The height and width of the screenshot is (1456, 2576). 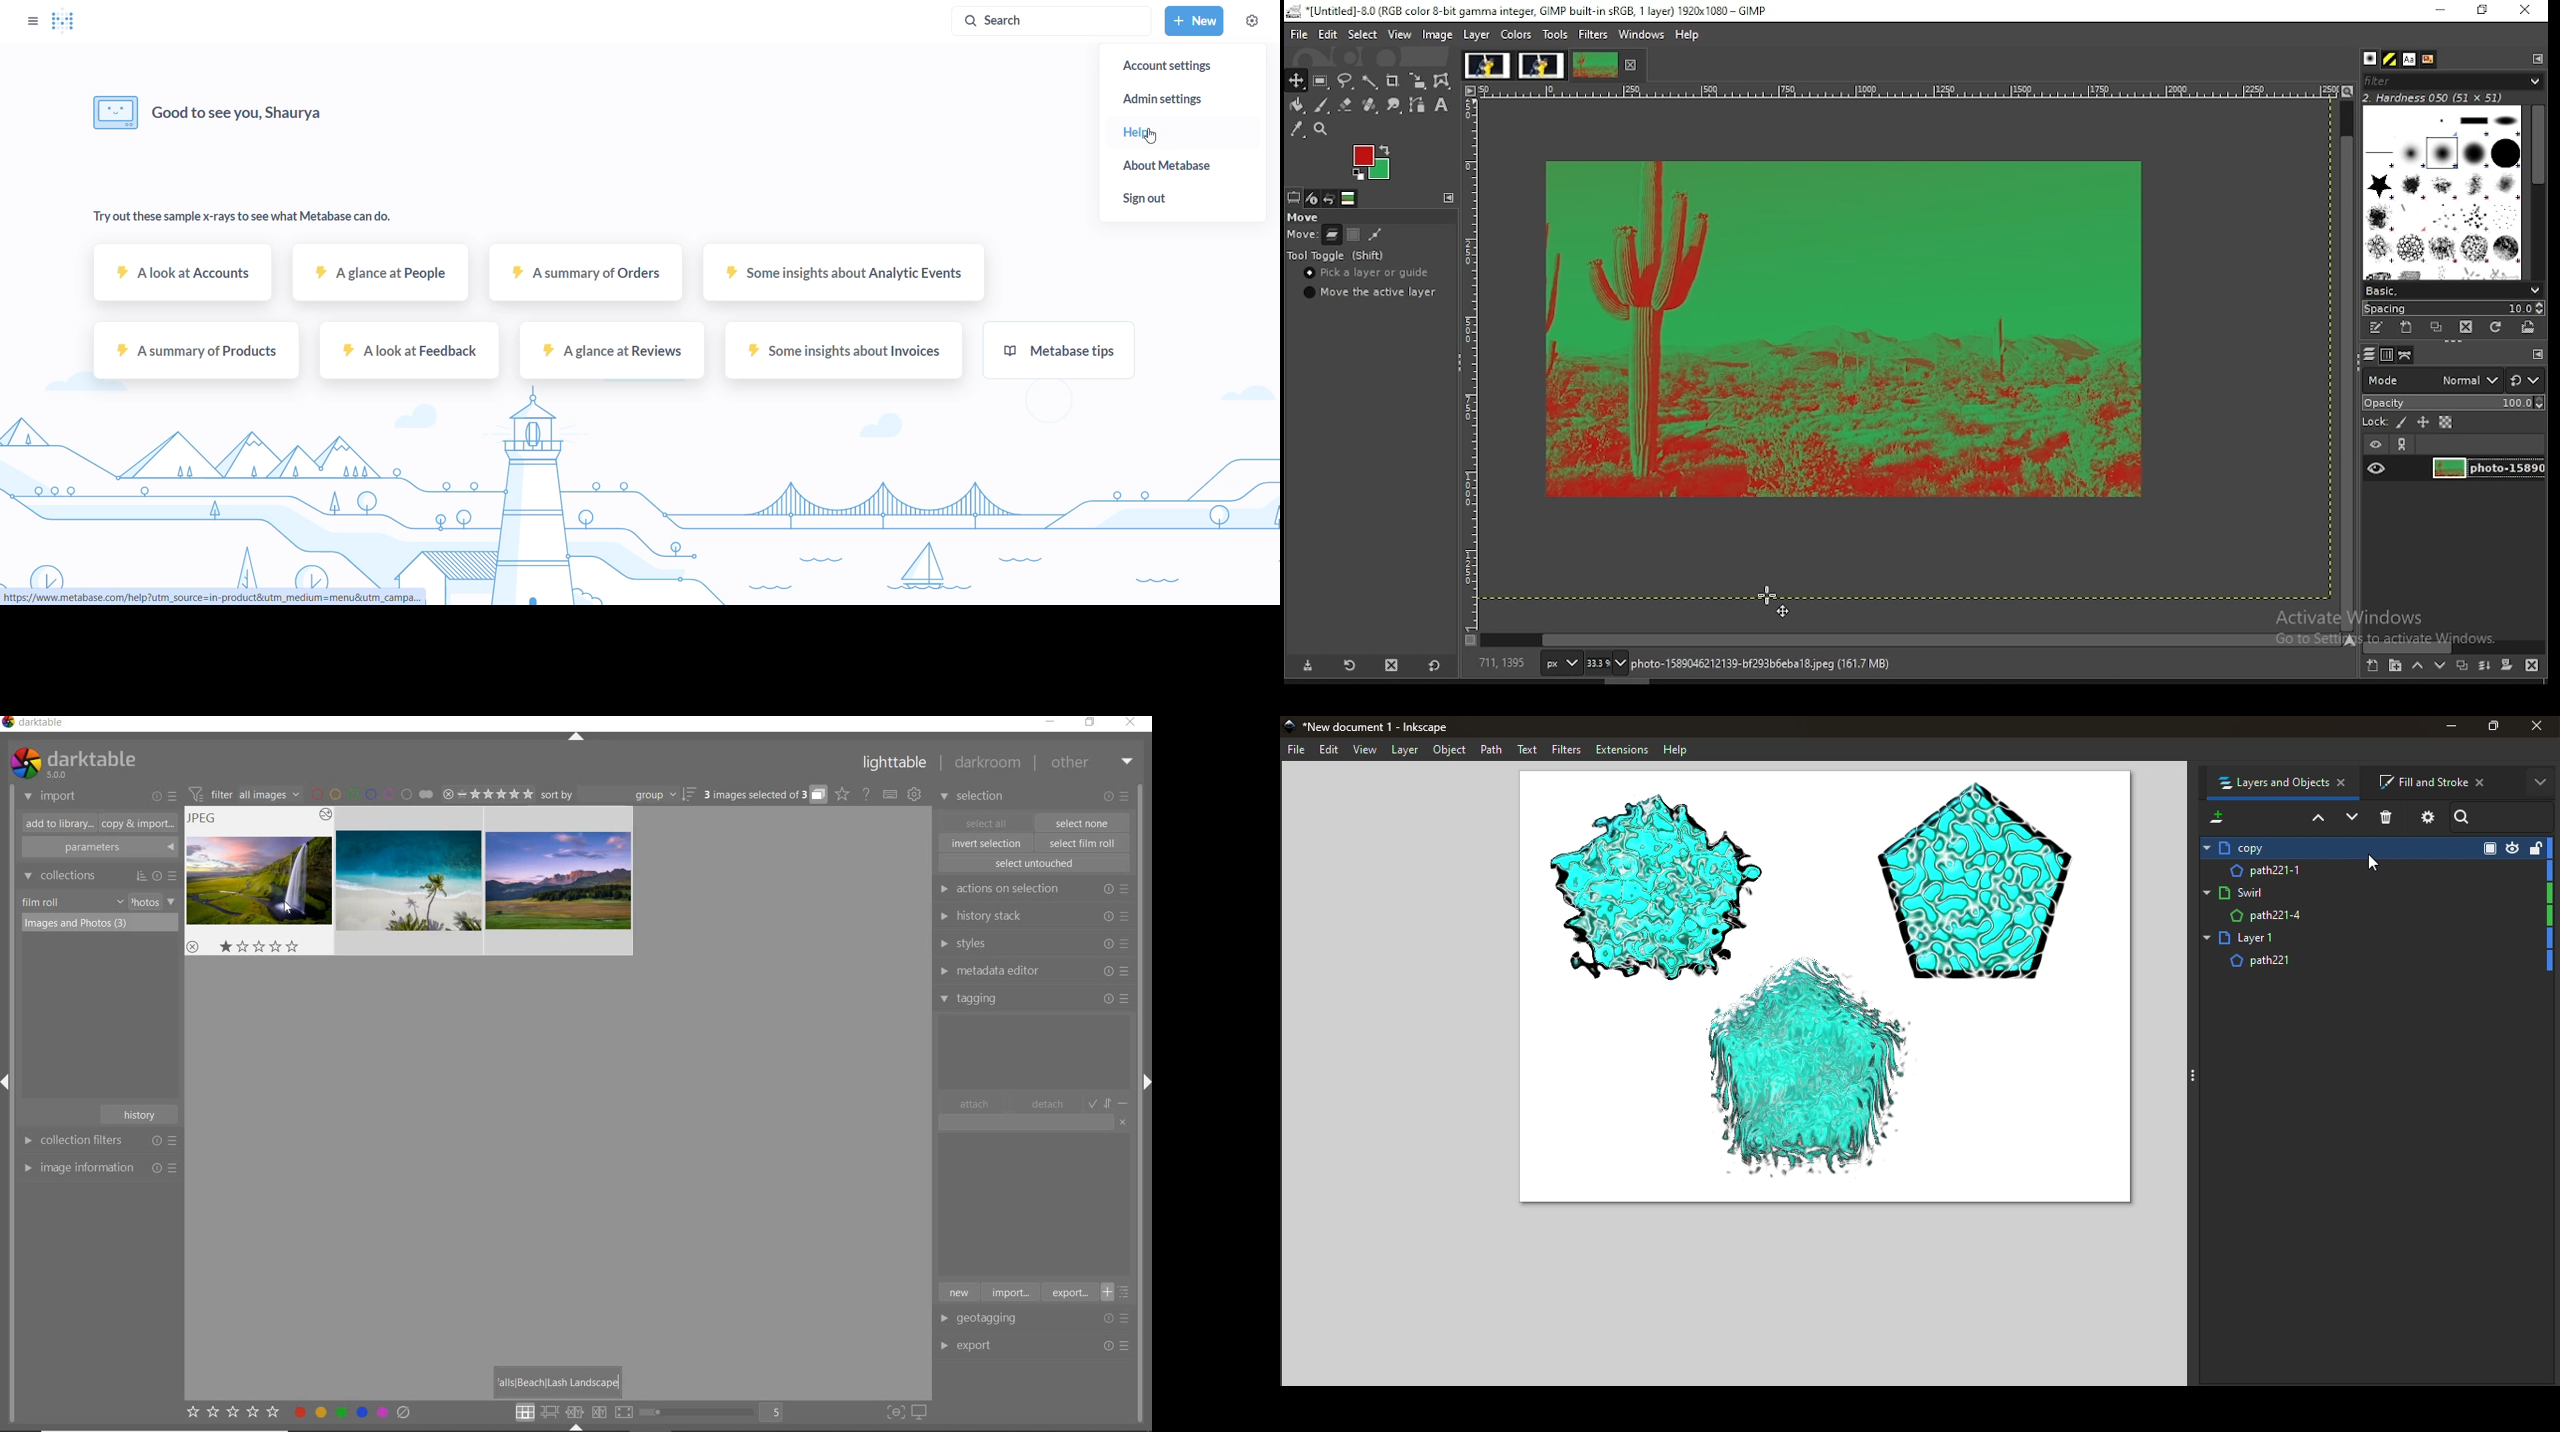 What do you see at coordinates (585, 279) in the screenshot?
I see `A summary of Orders sample` at bounding box center [585, 279].